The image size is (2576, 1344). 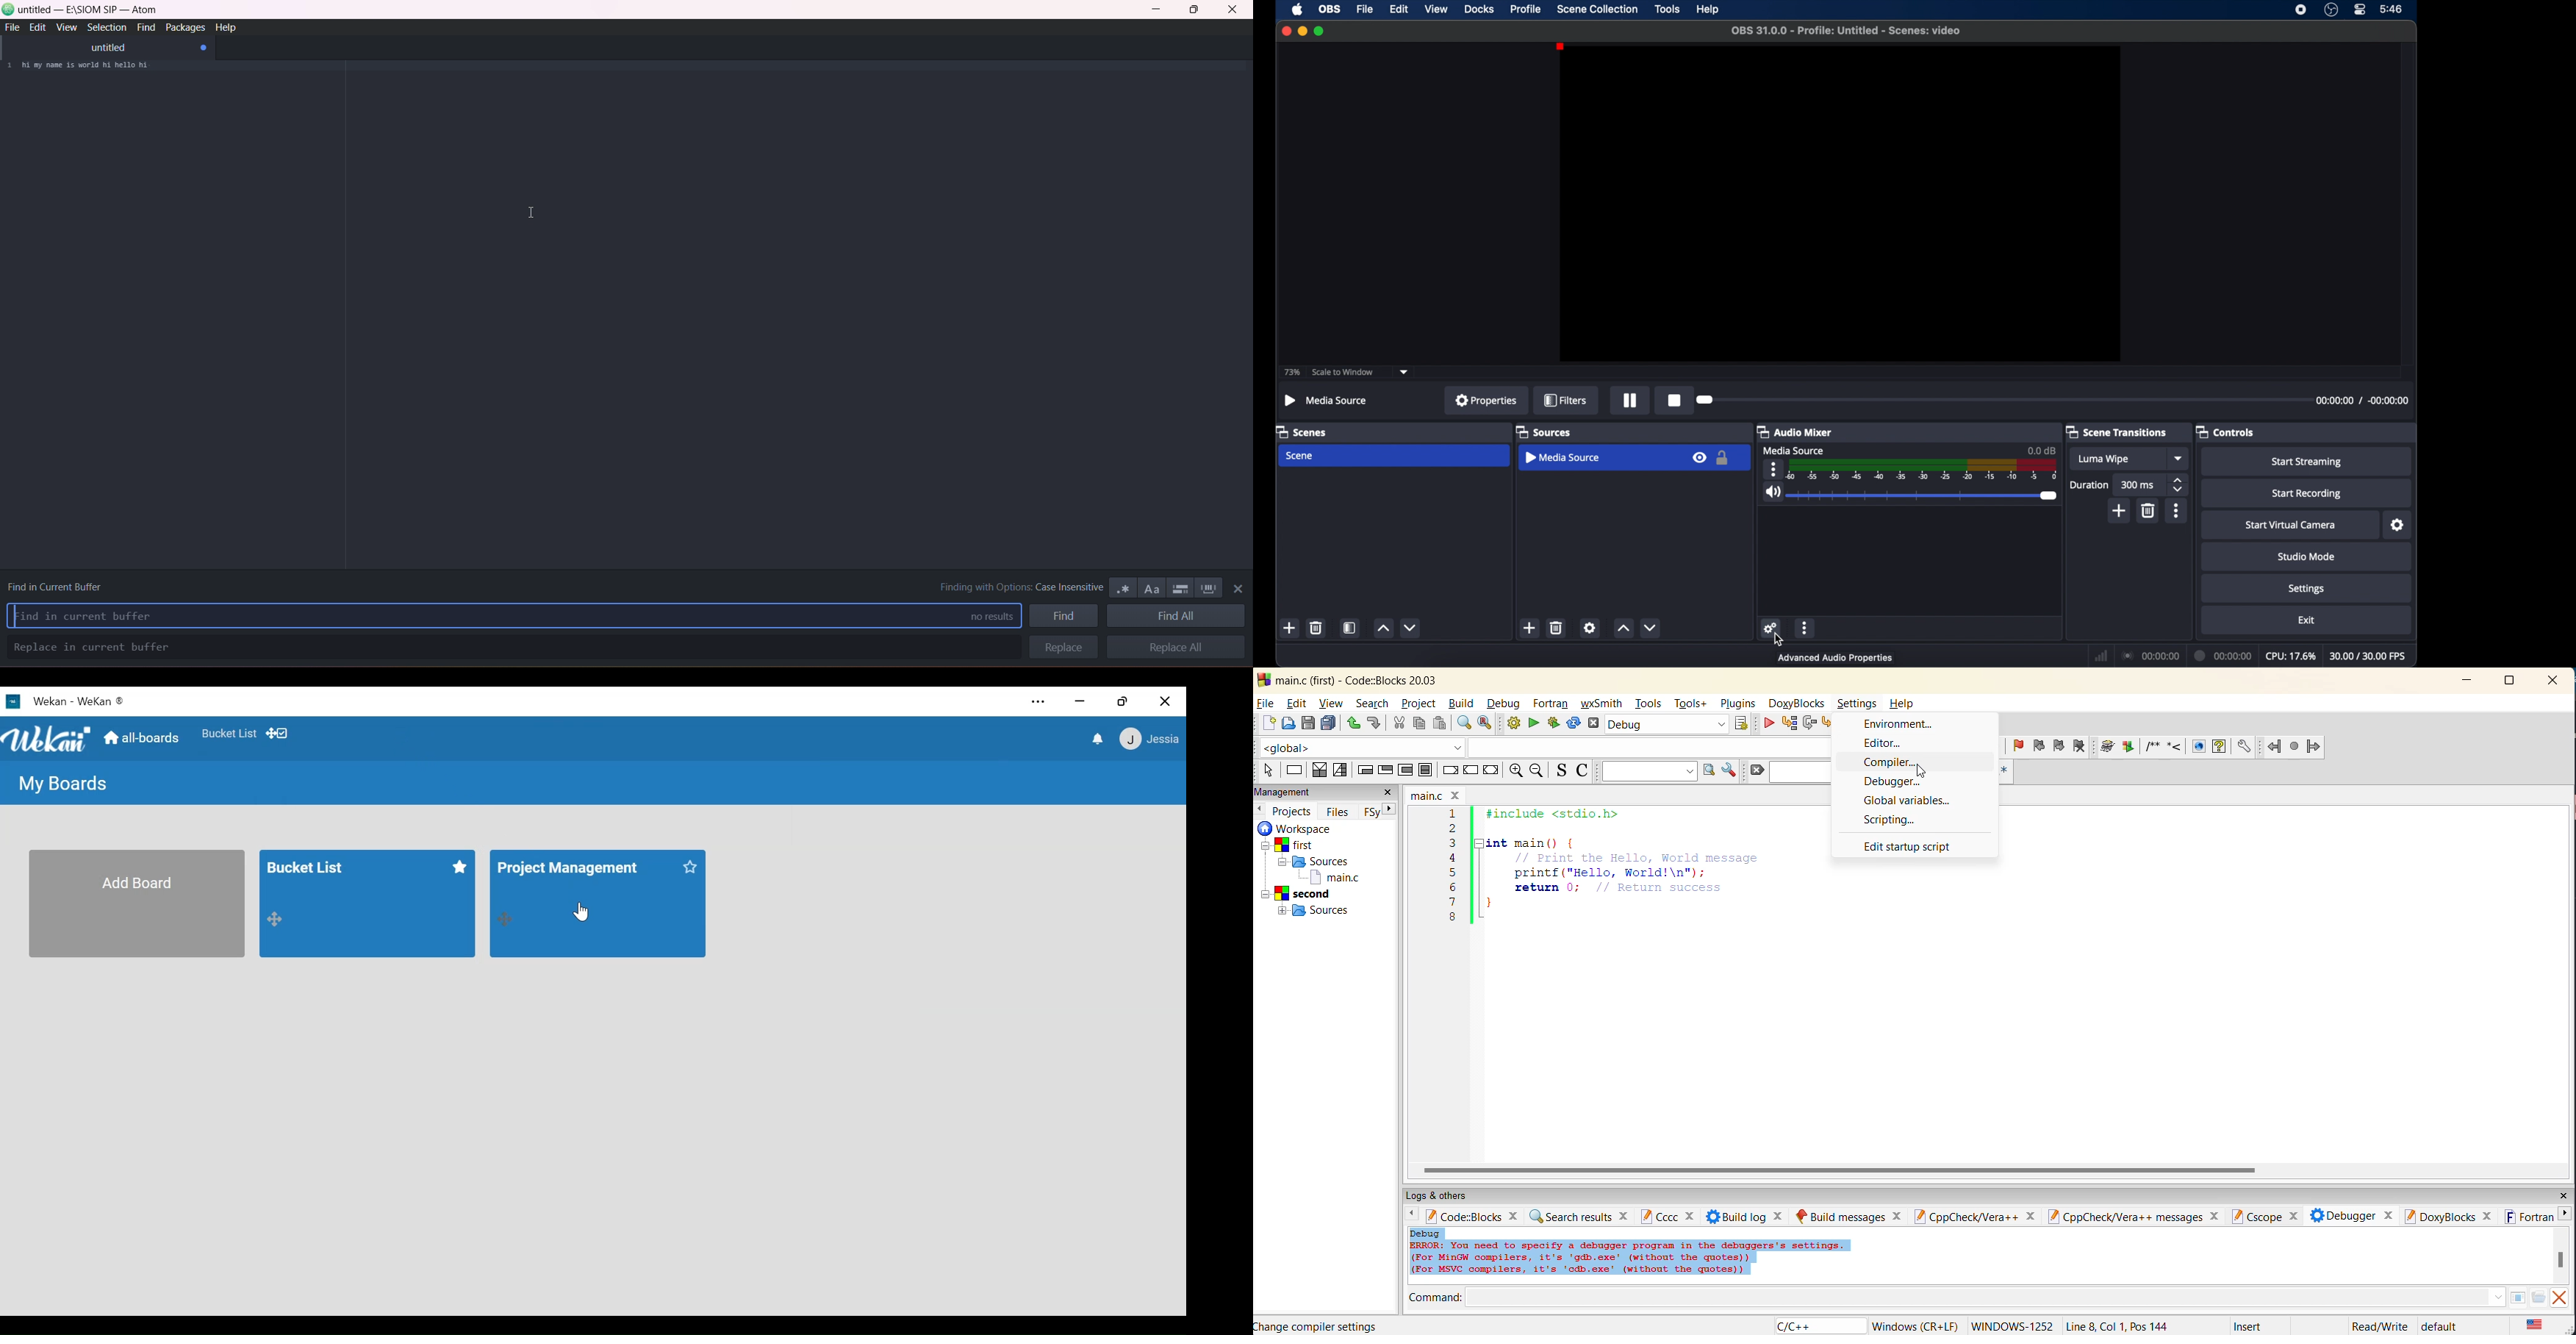 I want to click on record, so click(x=1675, y=400).